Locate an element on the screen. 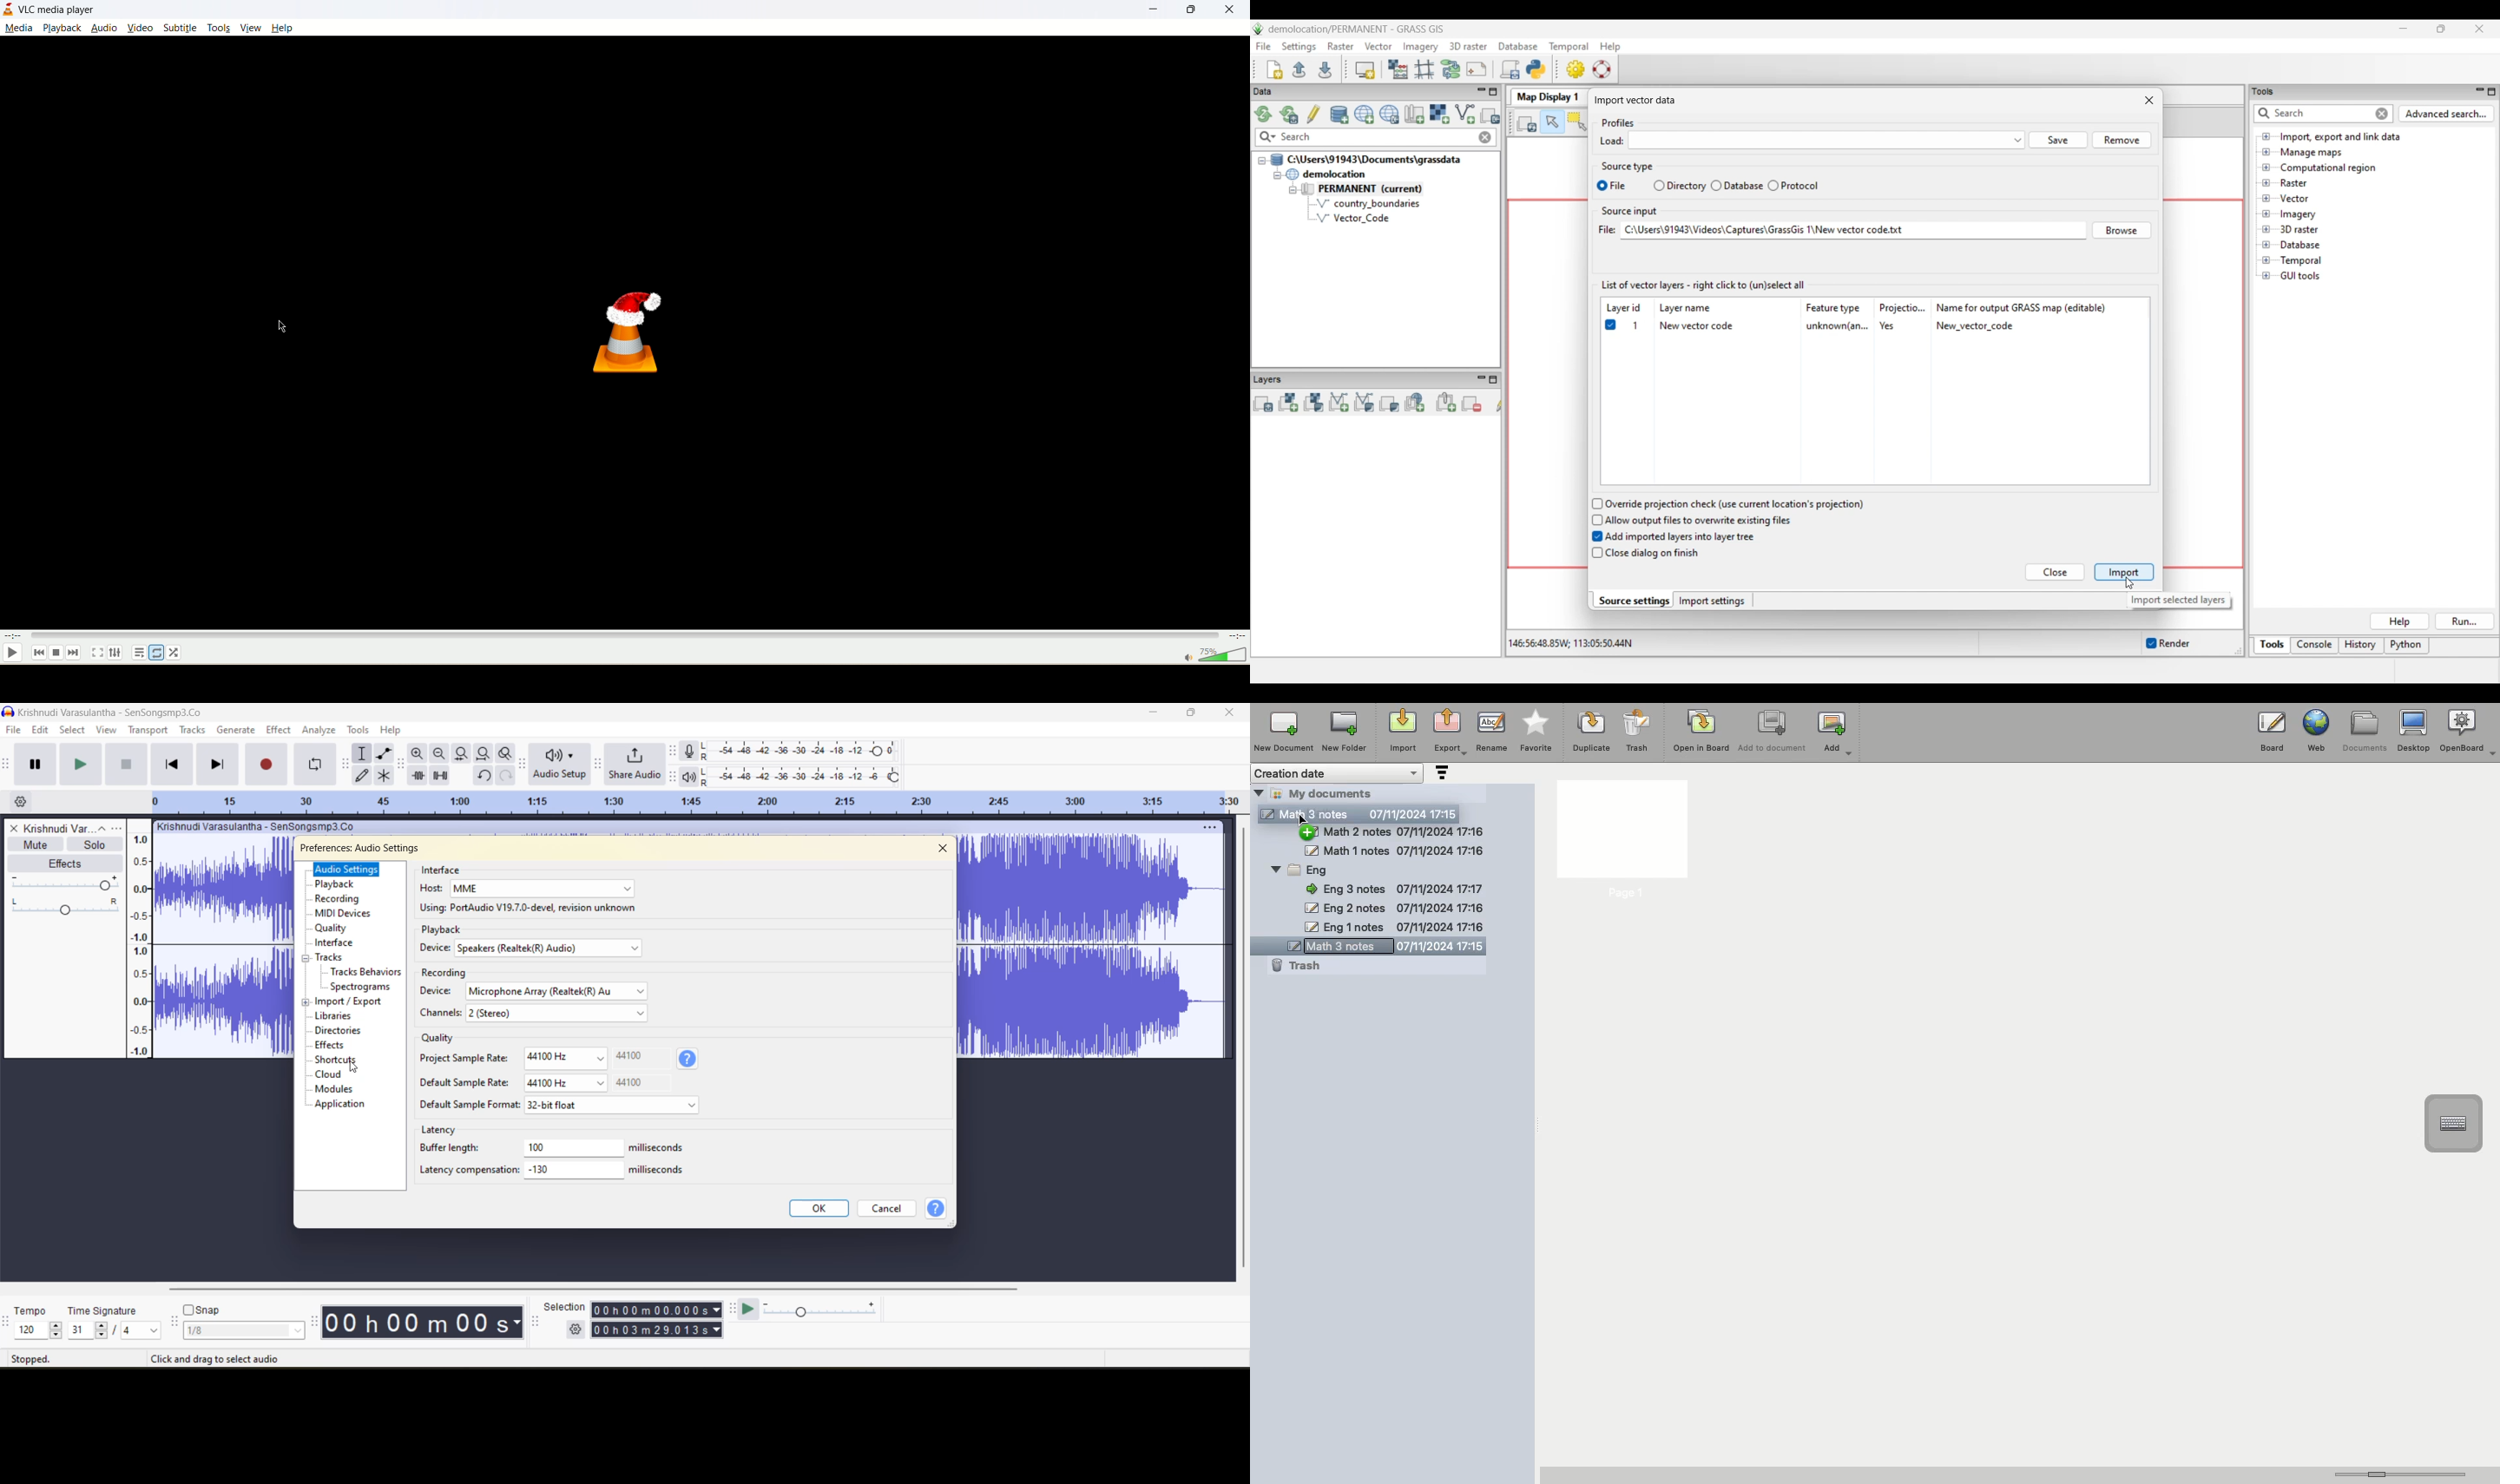  audio/subtitle track option is located at coordinates (117, 653).